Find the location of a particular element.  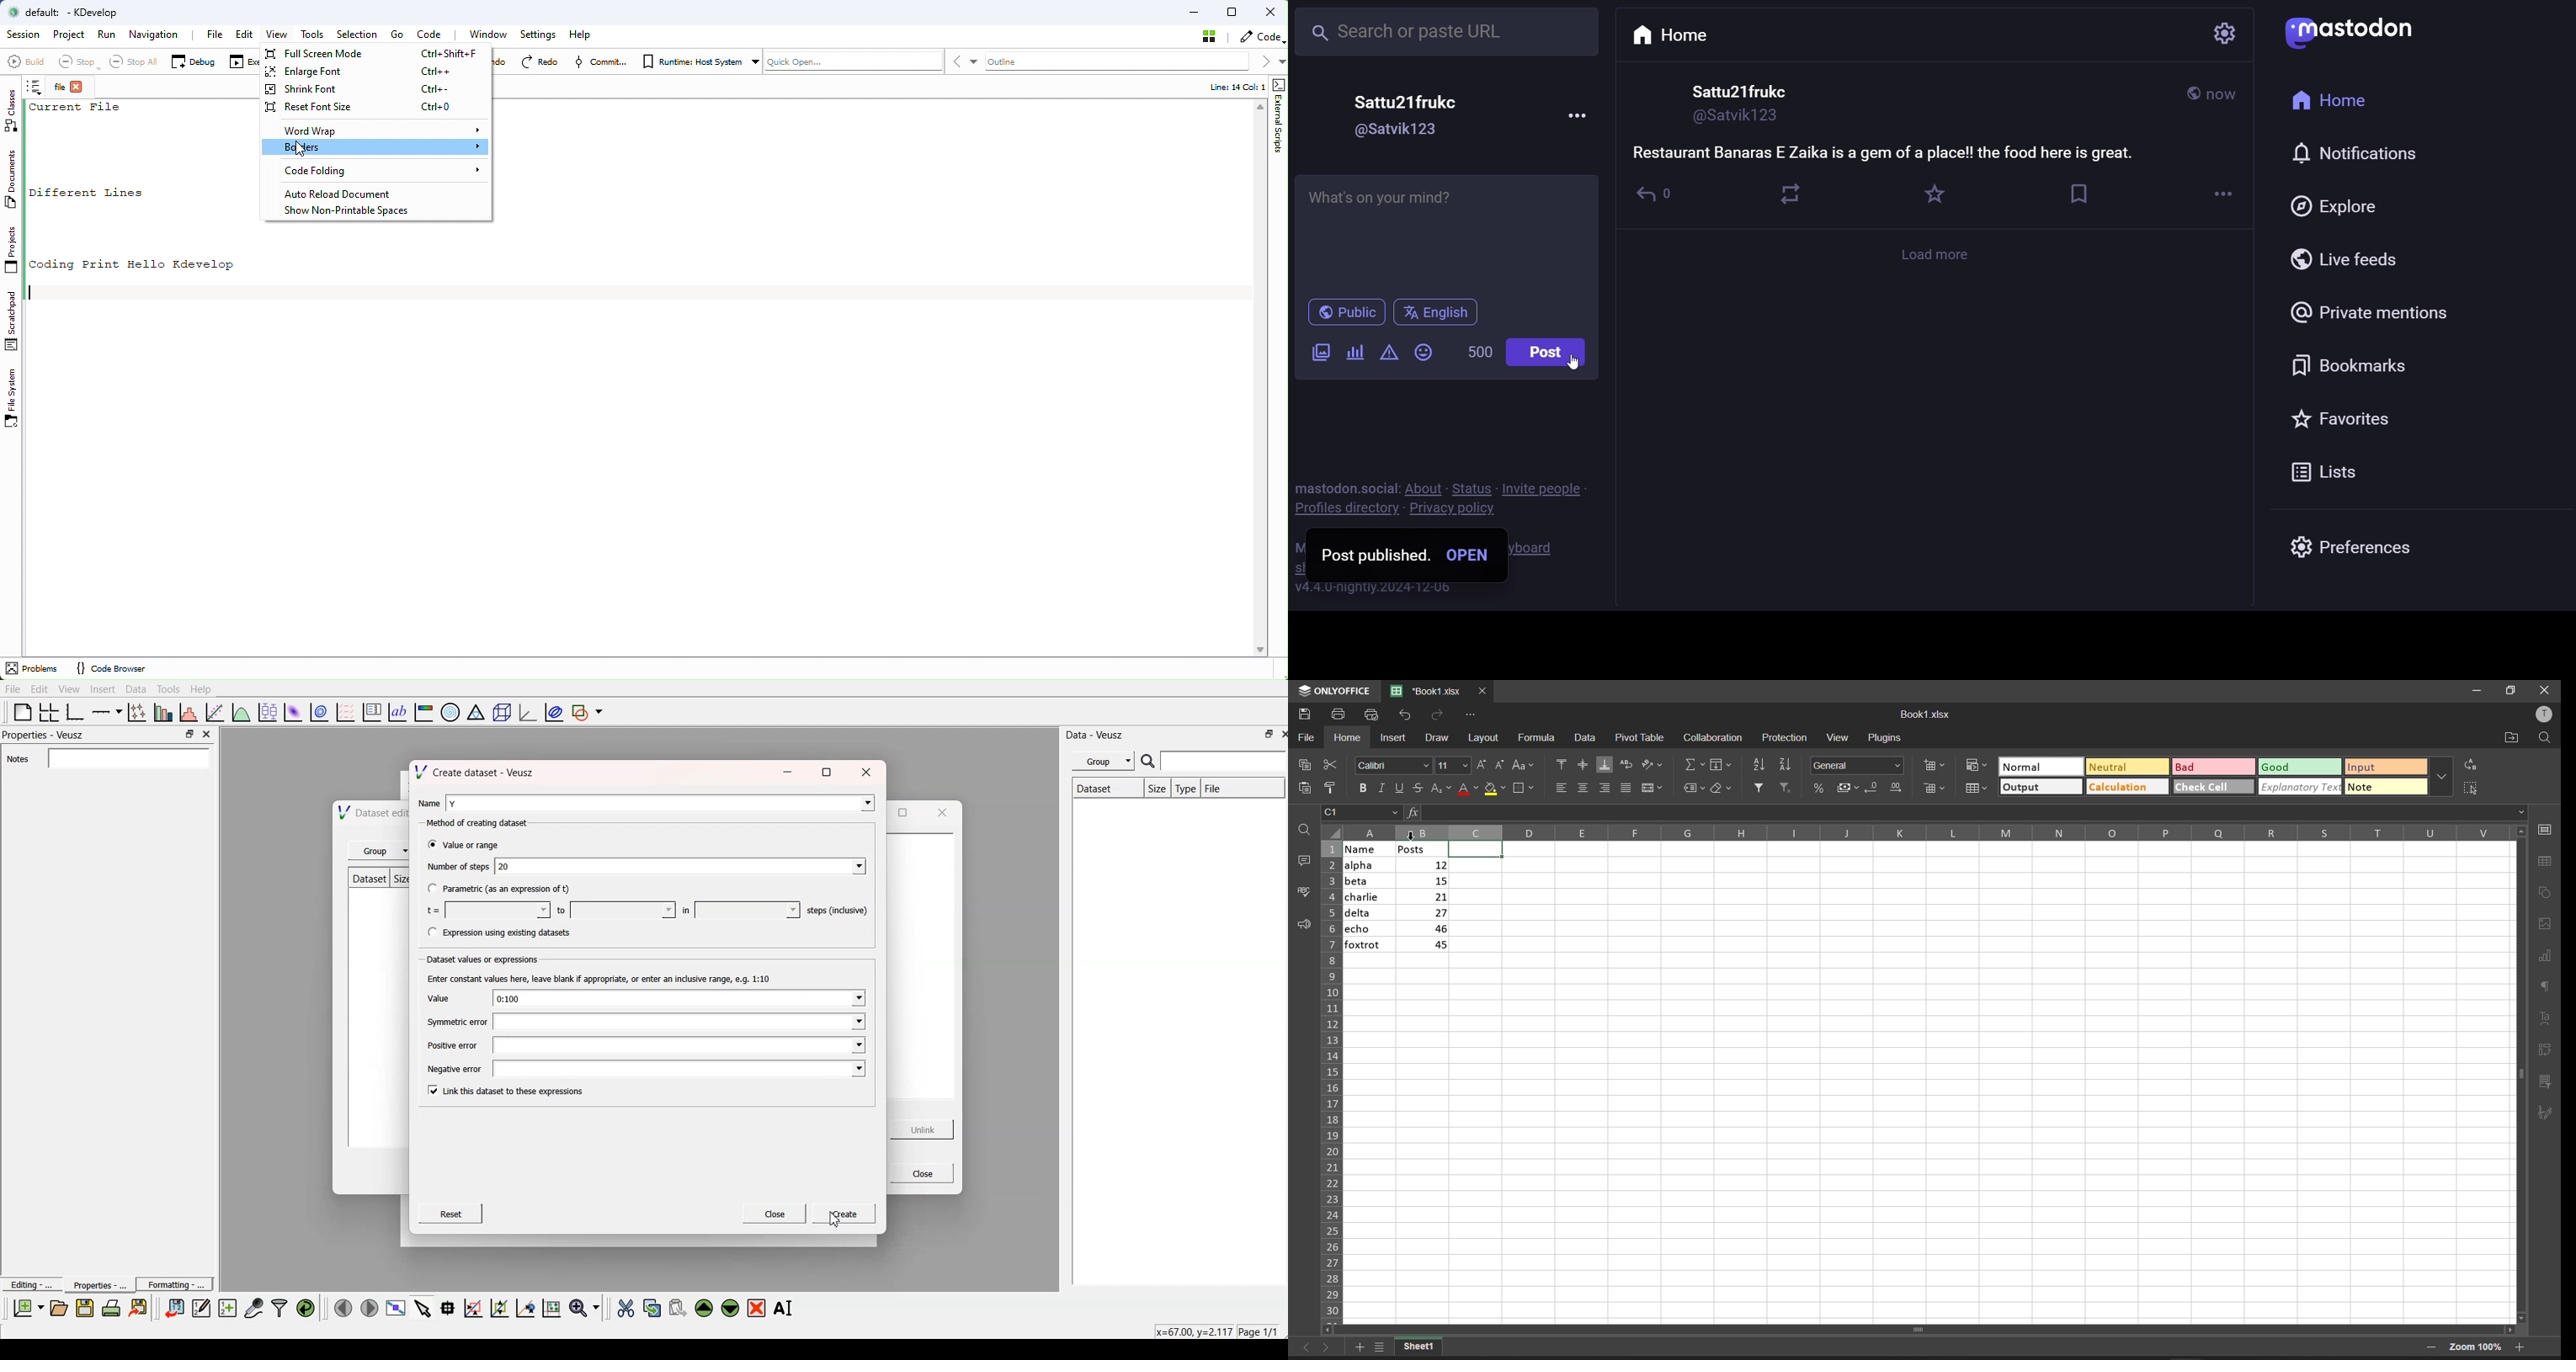

Min/Max is located at coordinates (1267, 734).